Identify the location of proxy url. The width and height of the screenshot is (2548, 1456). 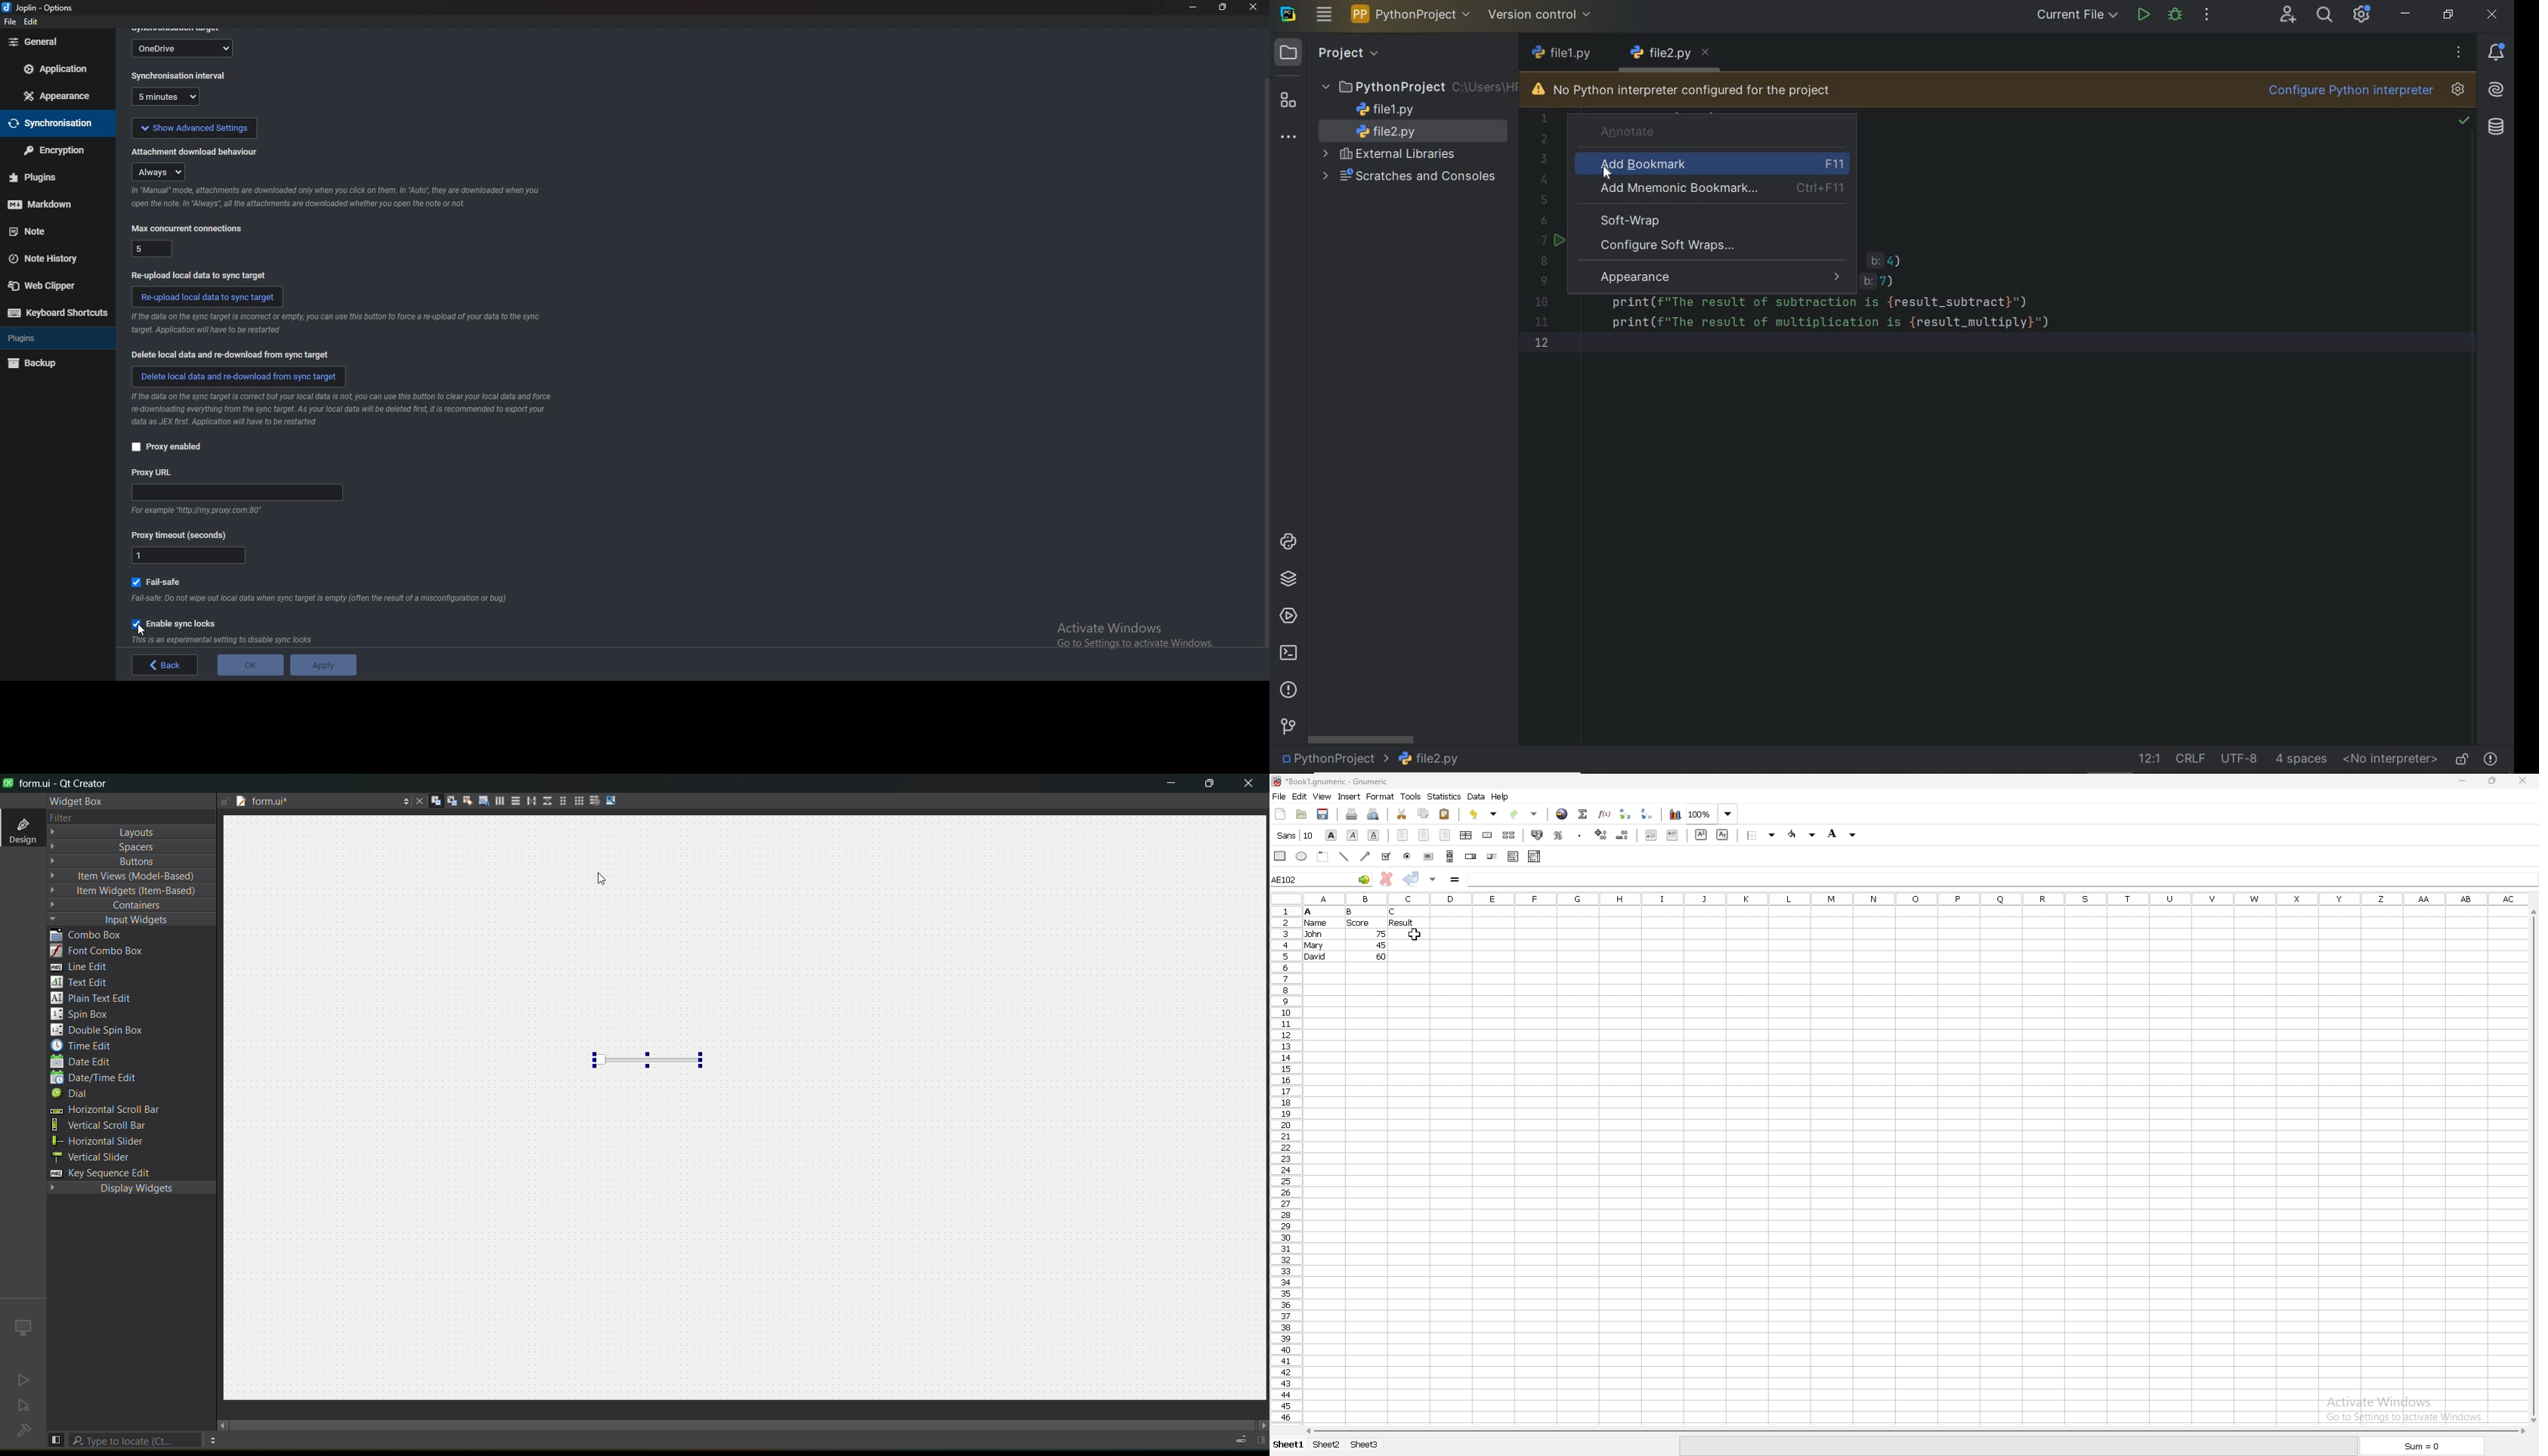
(153, 472).